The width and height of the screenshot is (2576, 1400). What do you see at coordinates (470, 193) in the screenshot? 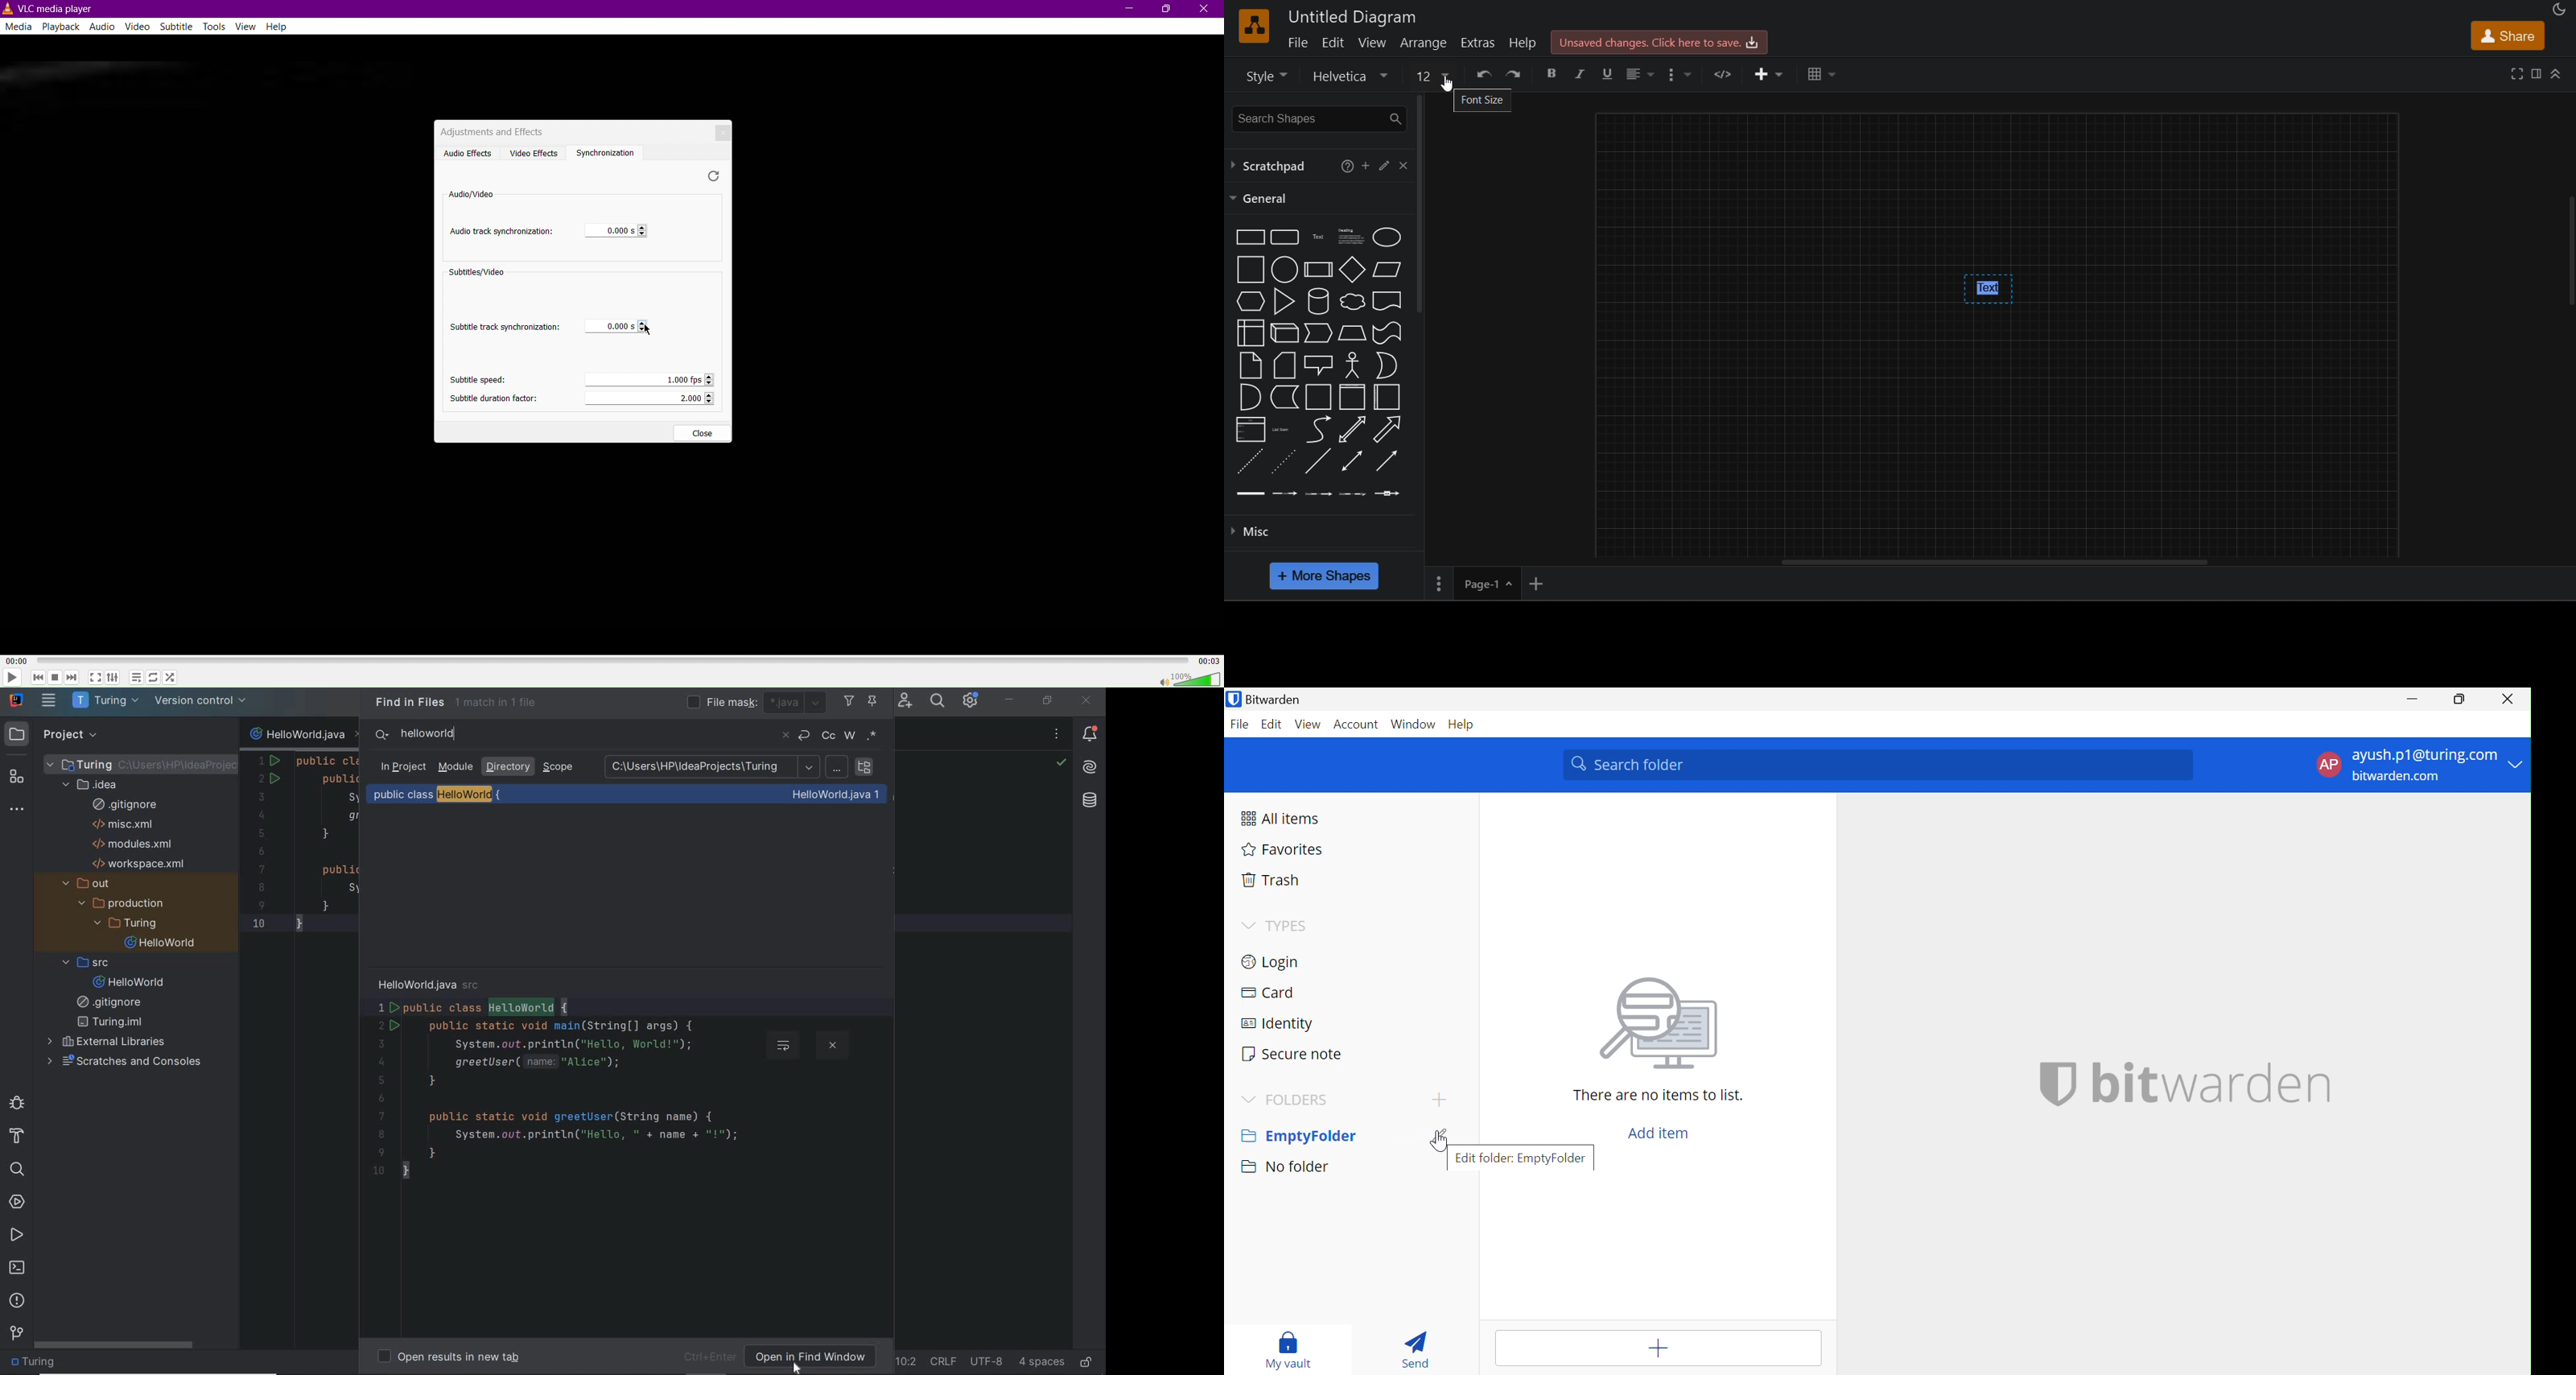
I see `Audio/Video` at bounding box center [470, 193].